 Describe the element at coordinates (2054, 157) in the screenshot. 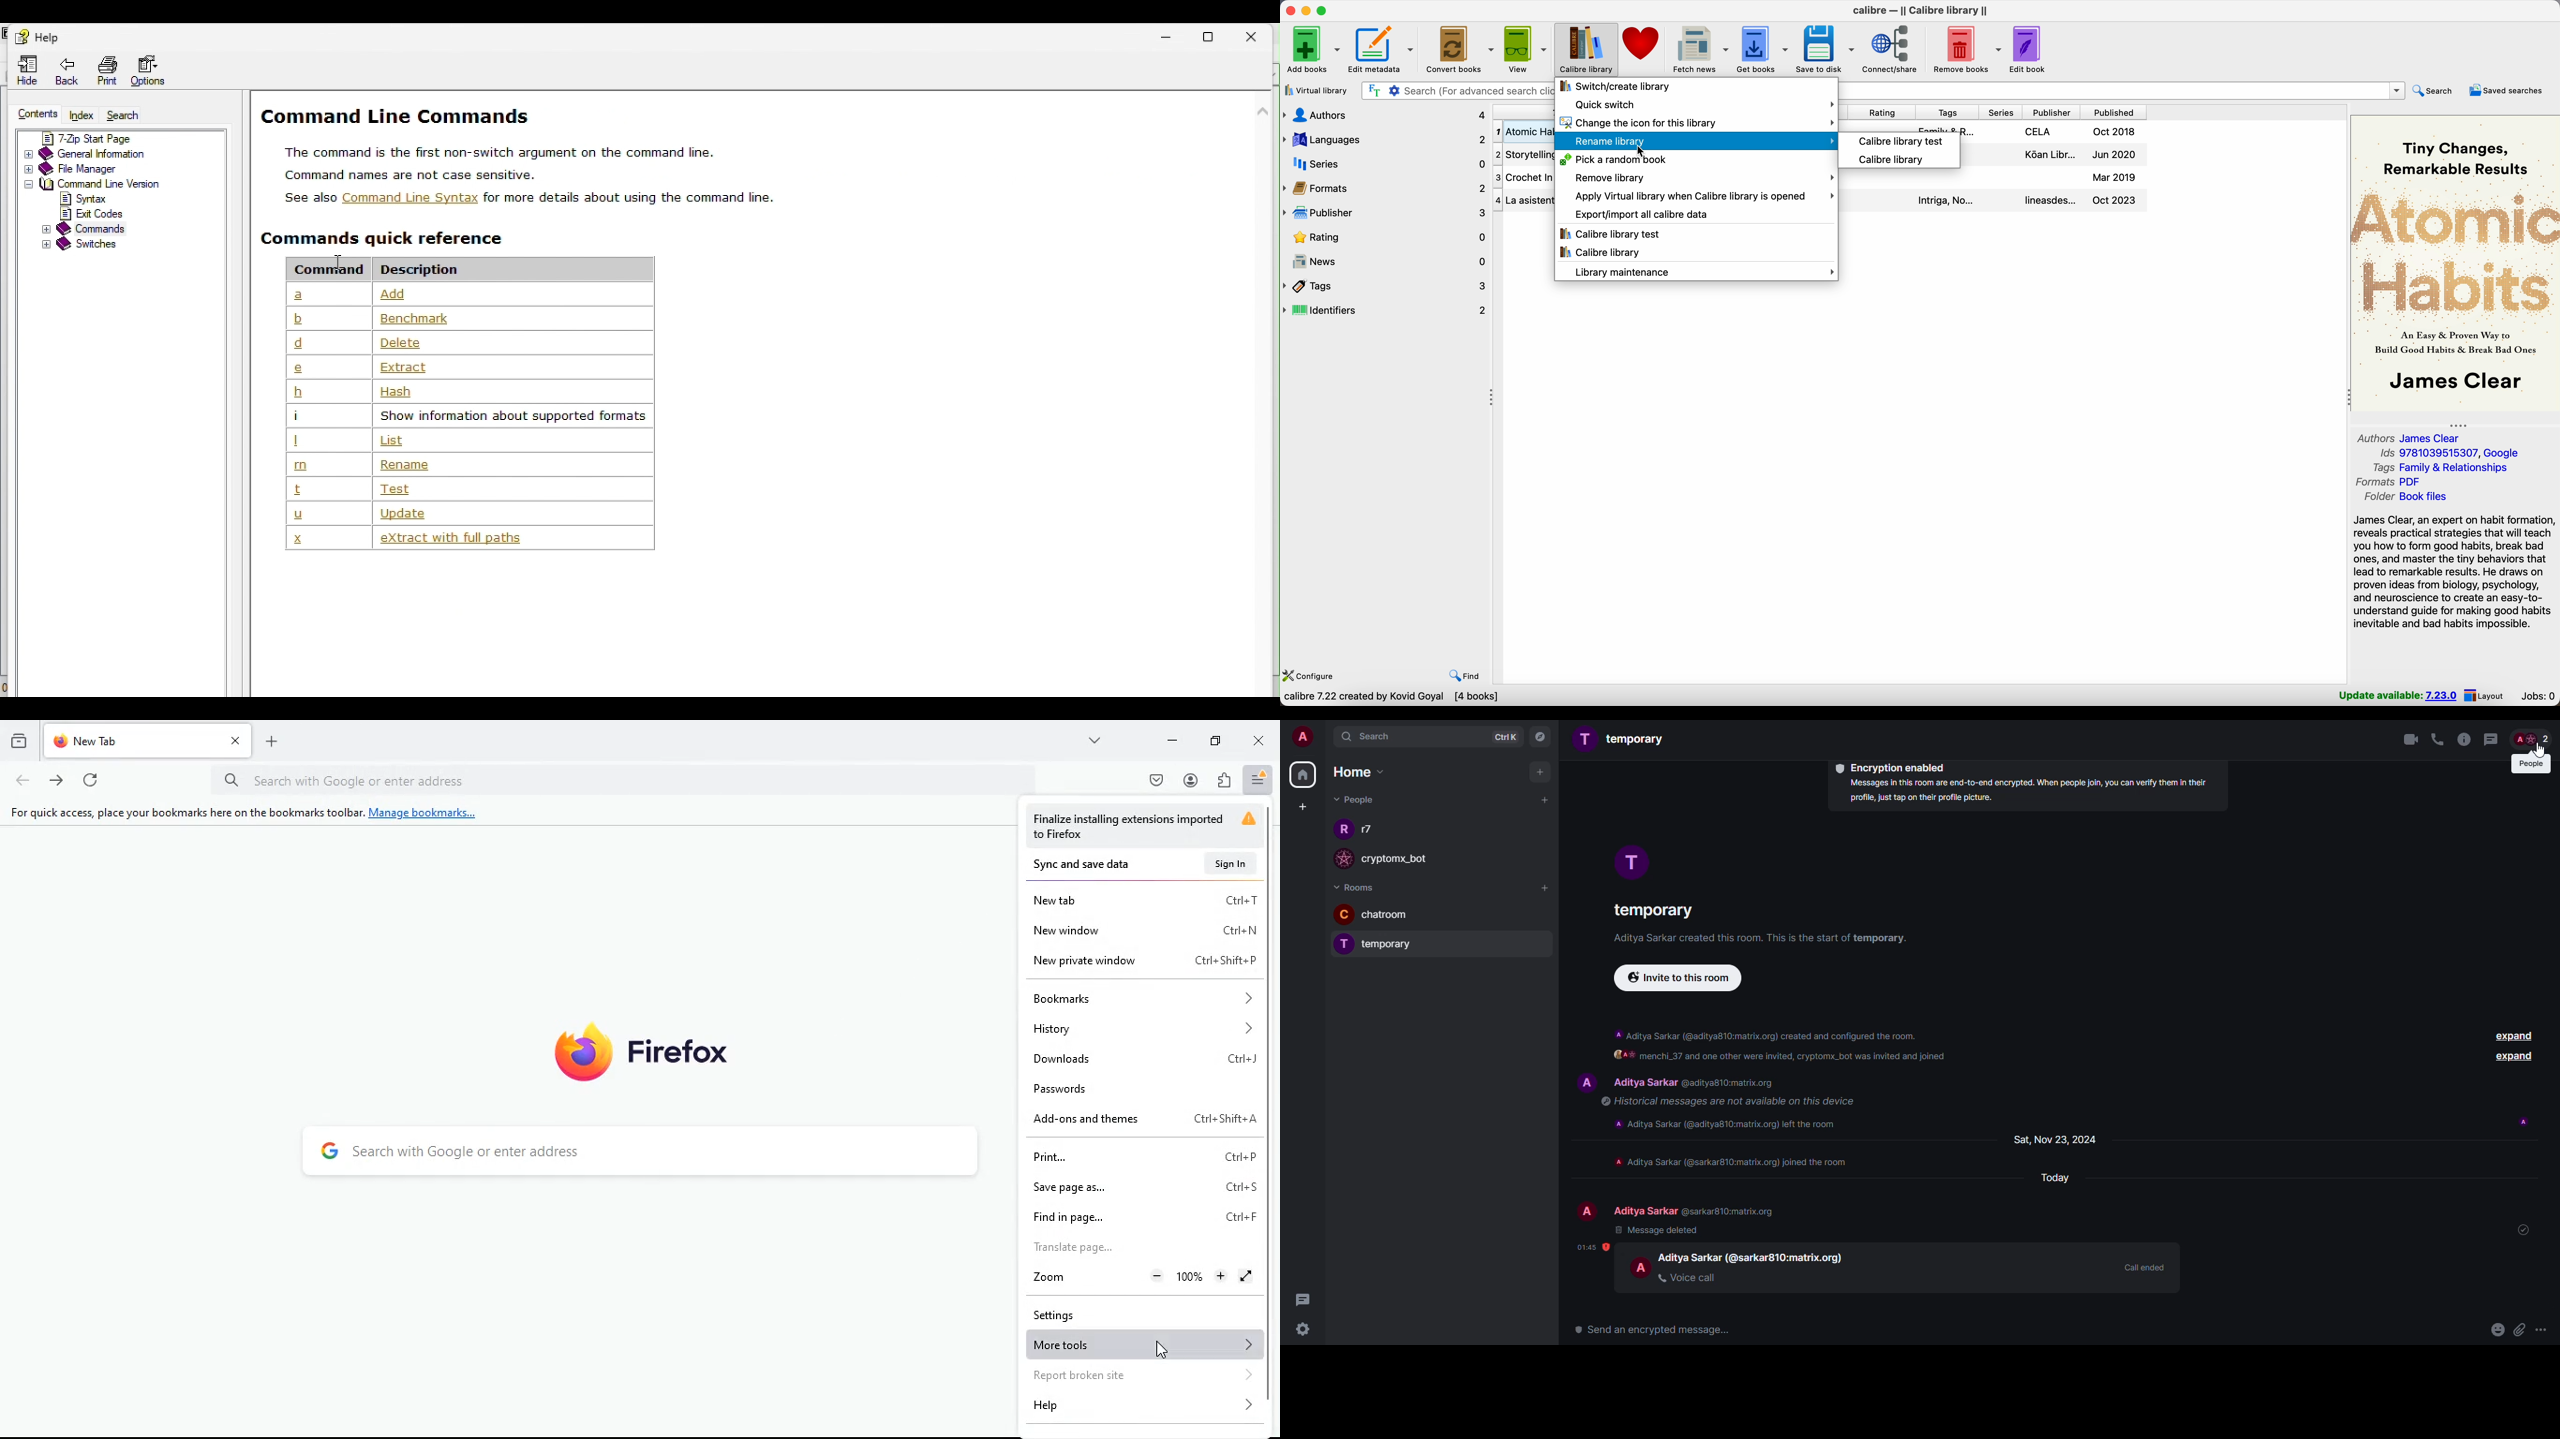

I see `Storytelling details book` at that location.